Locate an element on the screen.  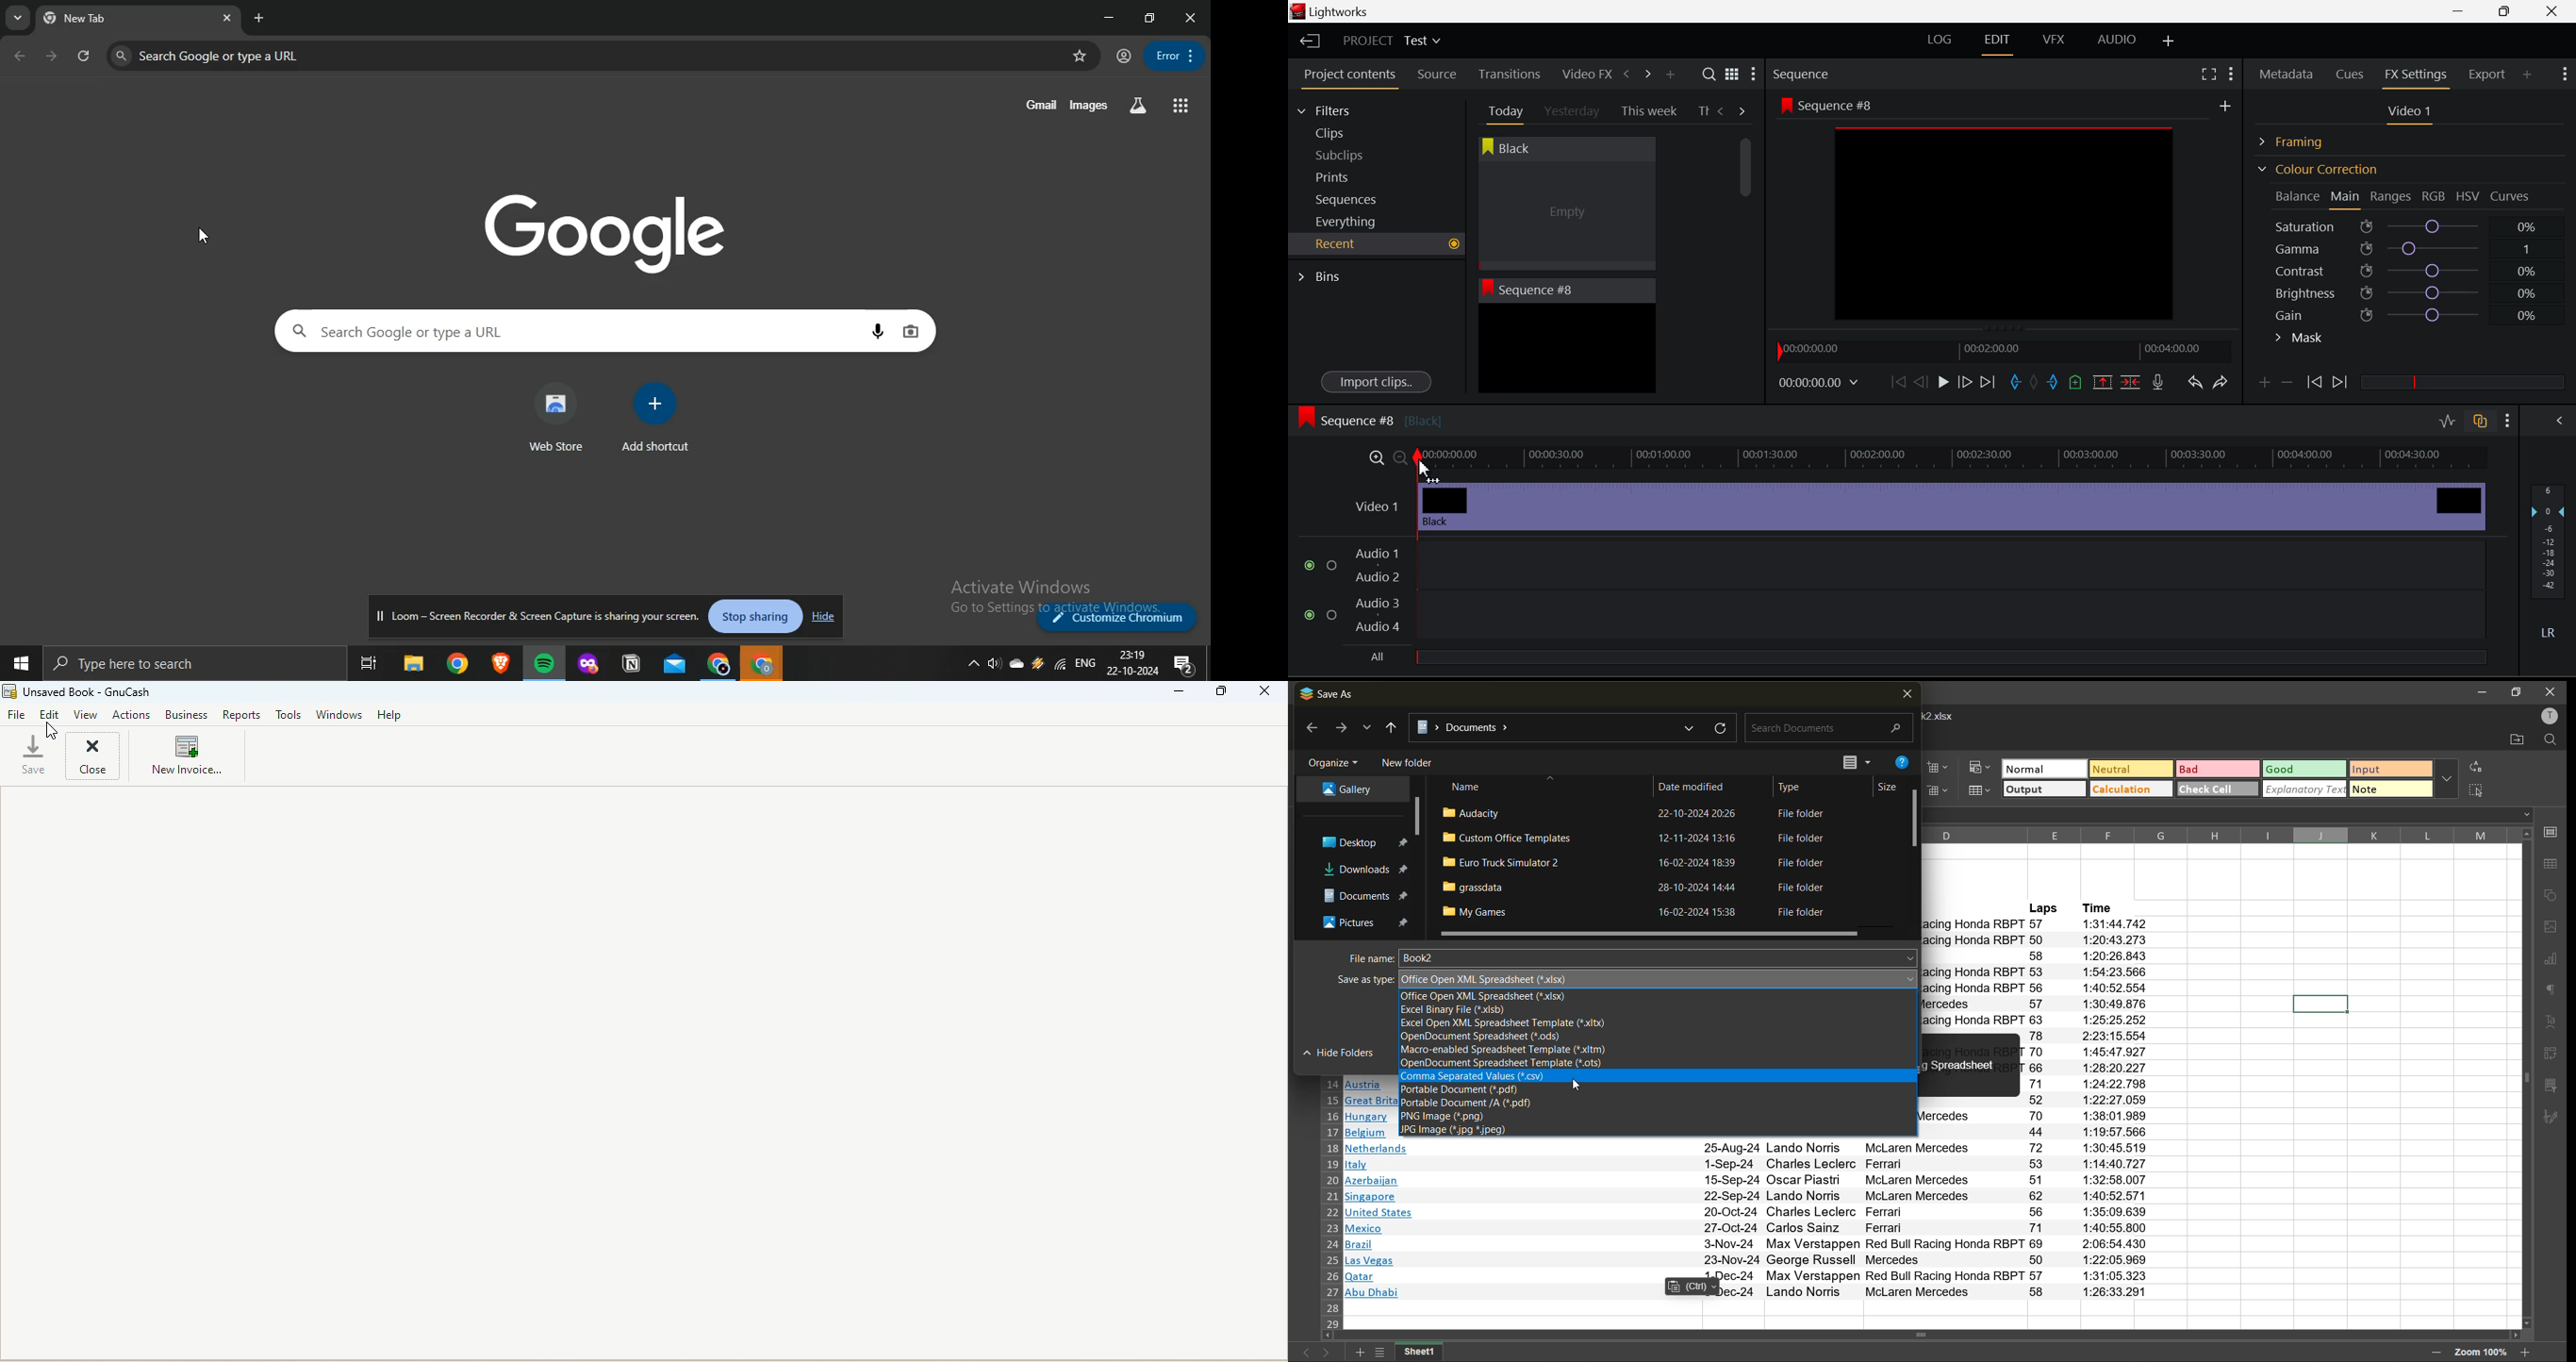
search labs is located at coordinates (1137, 104).